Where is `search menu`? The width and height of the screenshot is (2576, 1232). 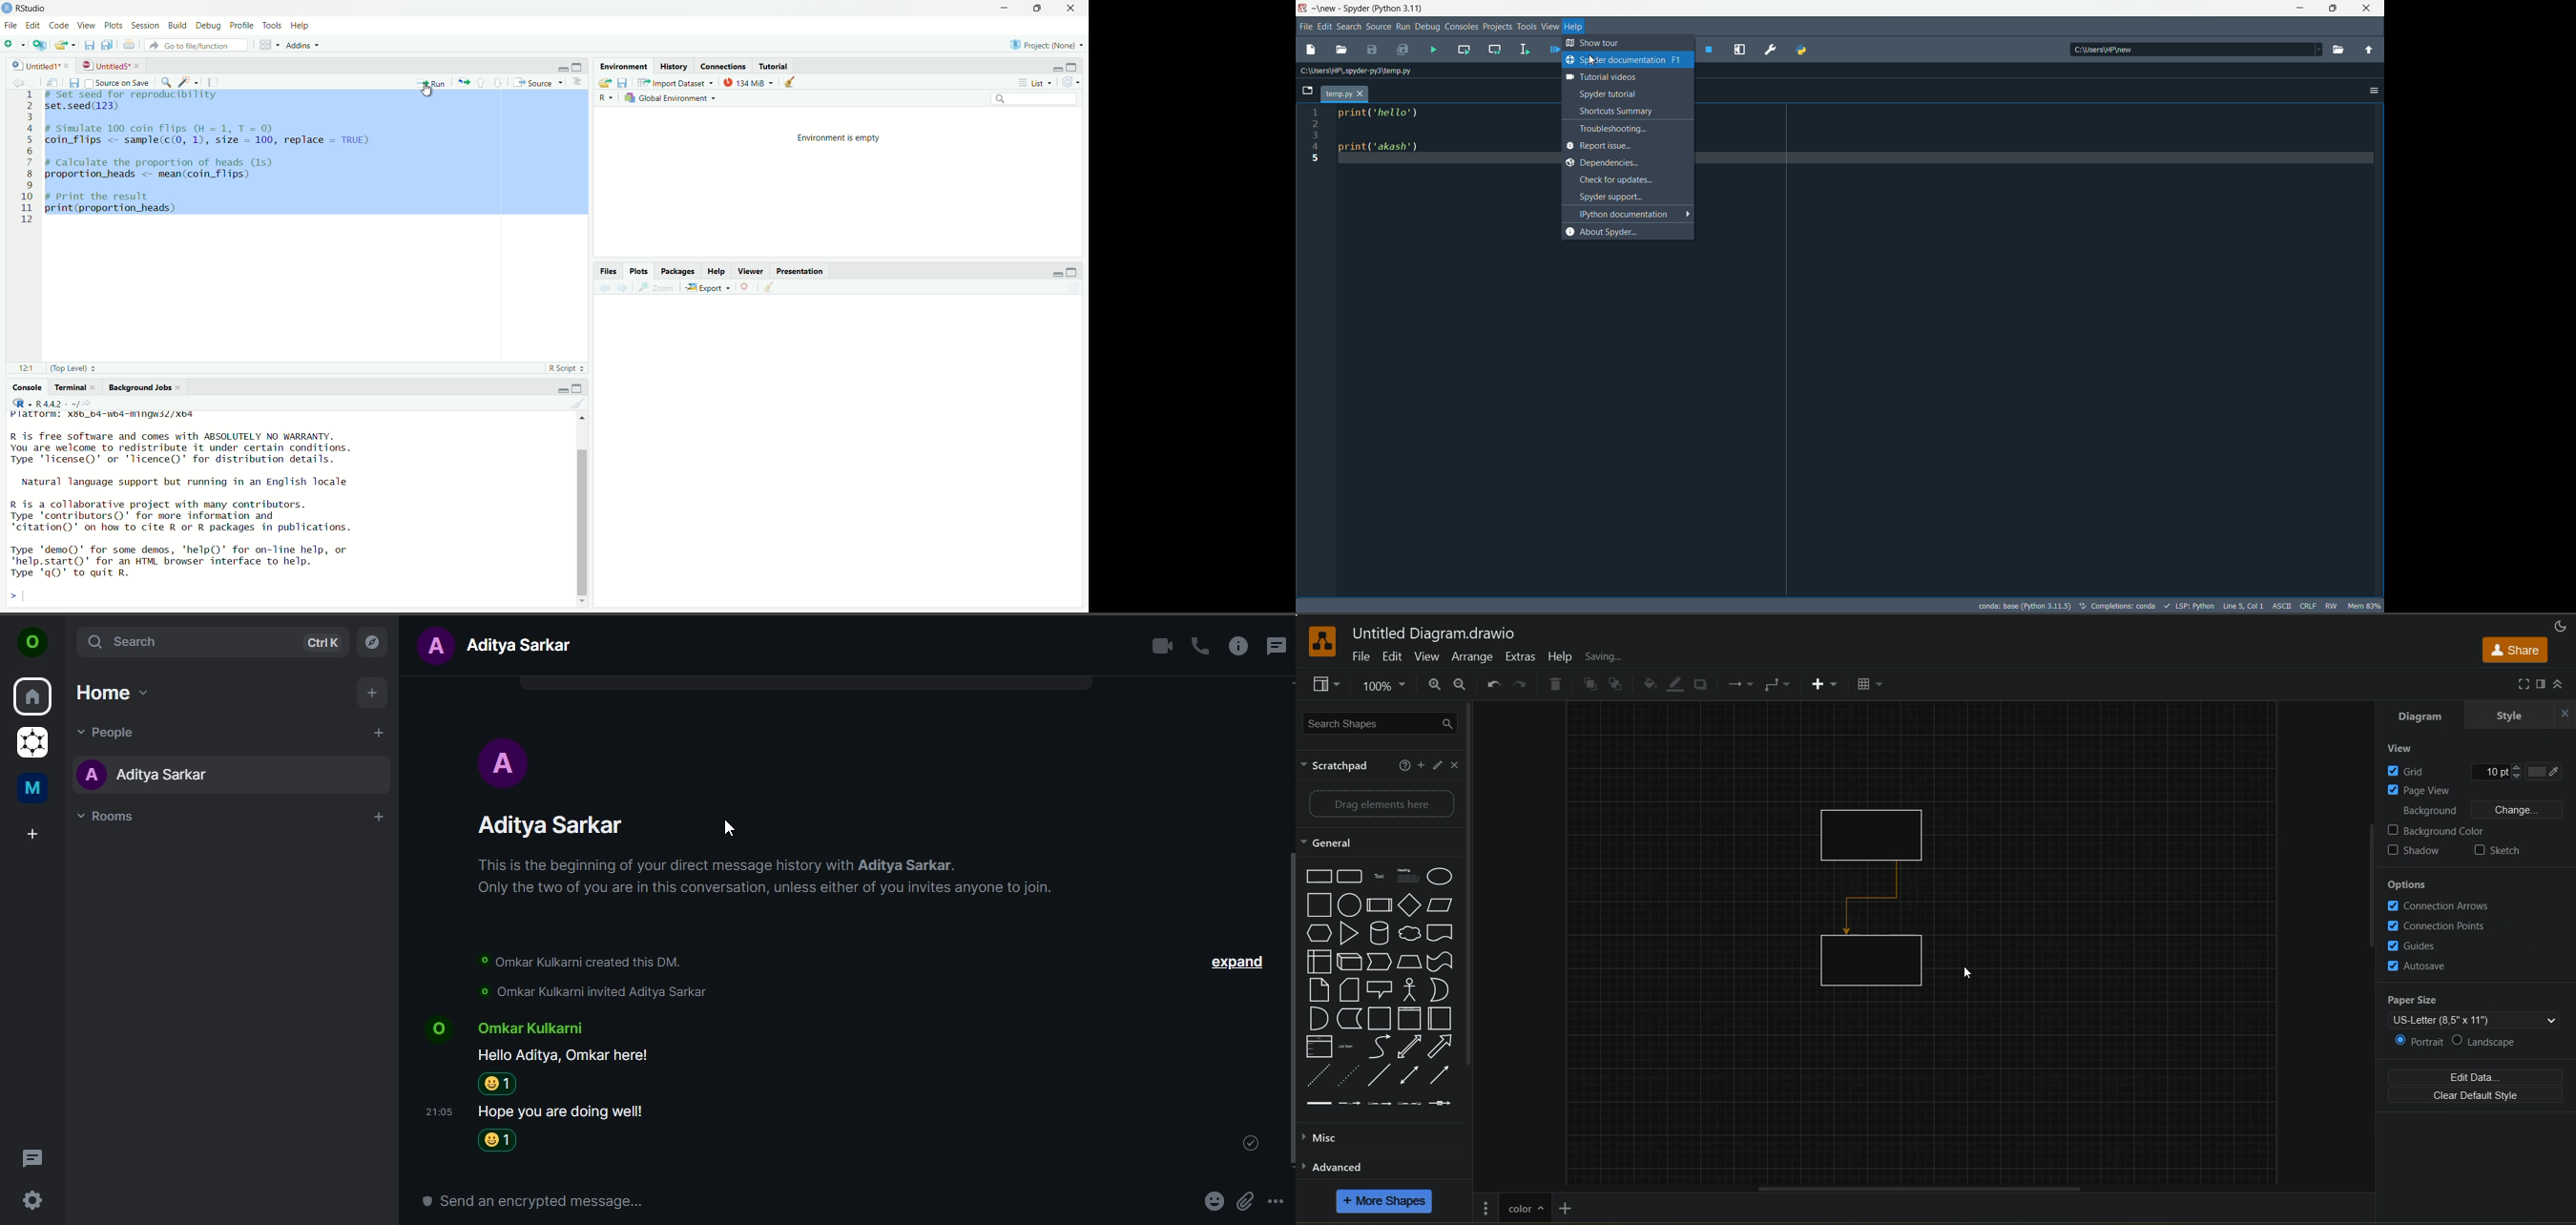 search menu is located at coordinates (1348, 28).